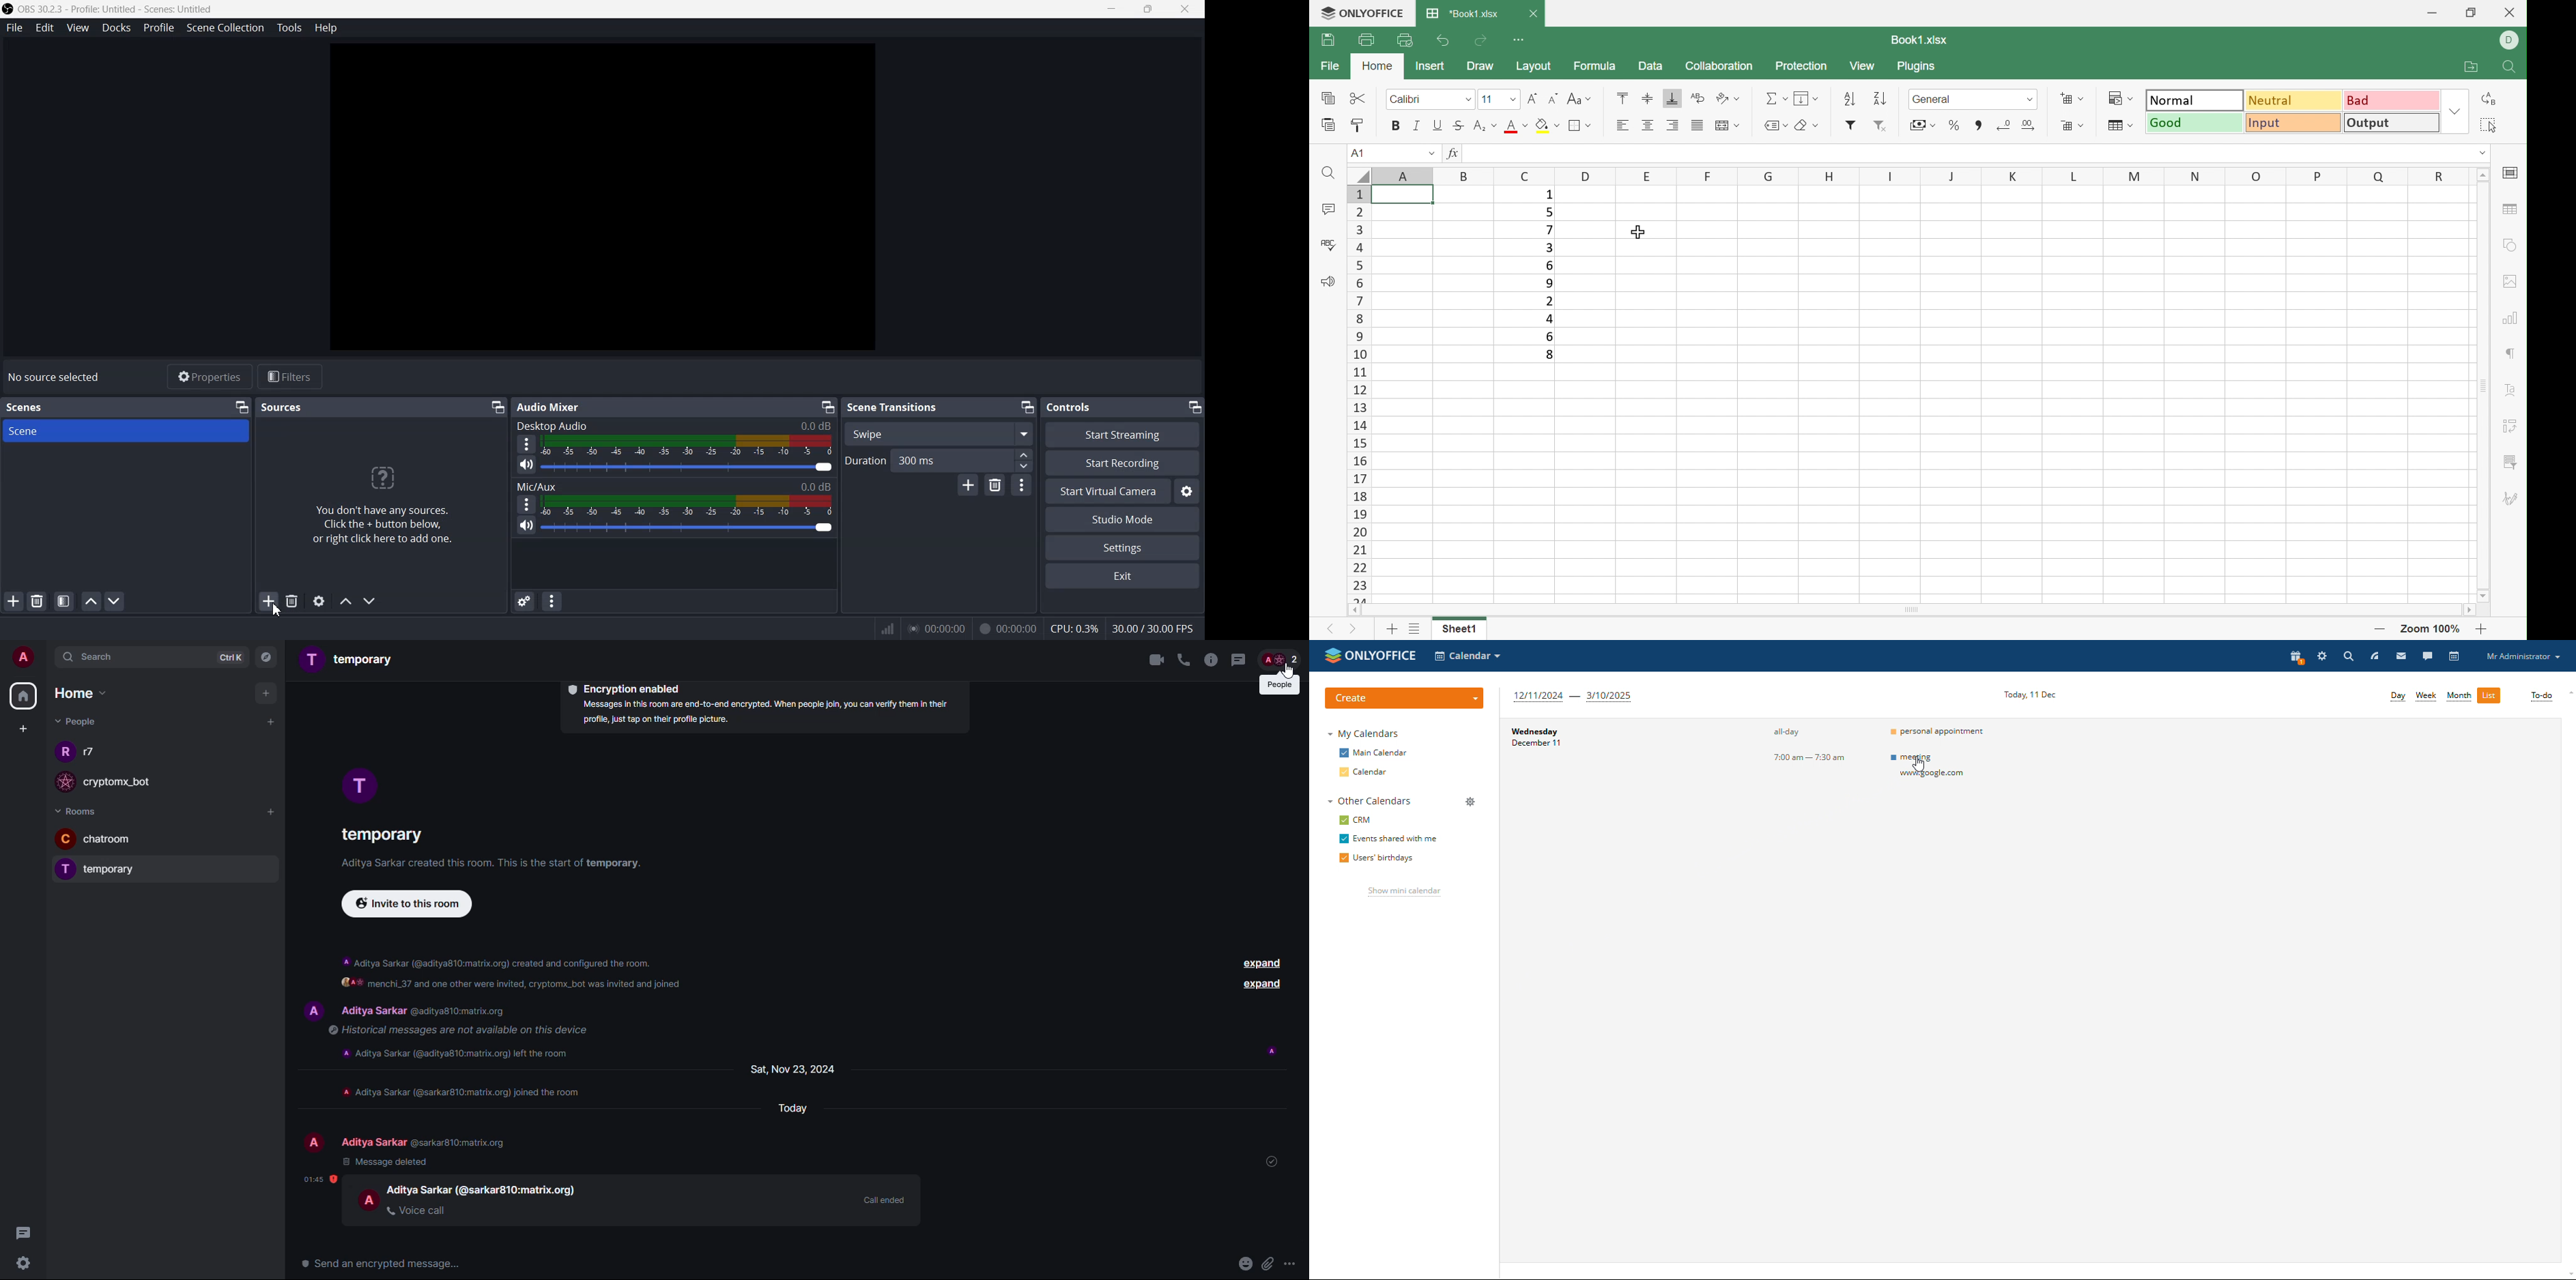 Image resolution: width=2576 pixels, height=1288 pixels. What do you see at coordinates (460, 1052) in the screenshot?
I see `info` at bounding box center [460, 1052].